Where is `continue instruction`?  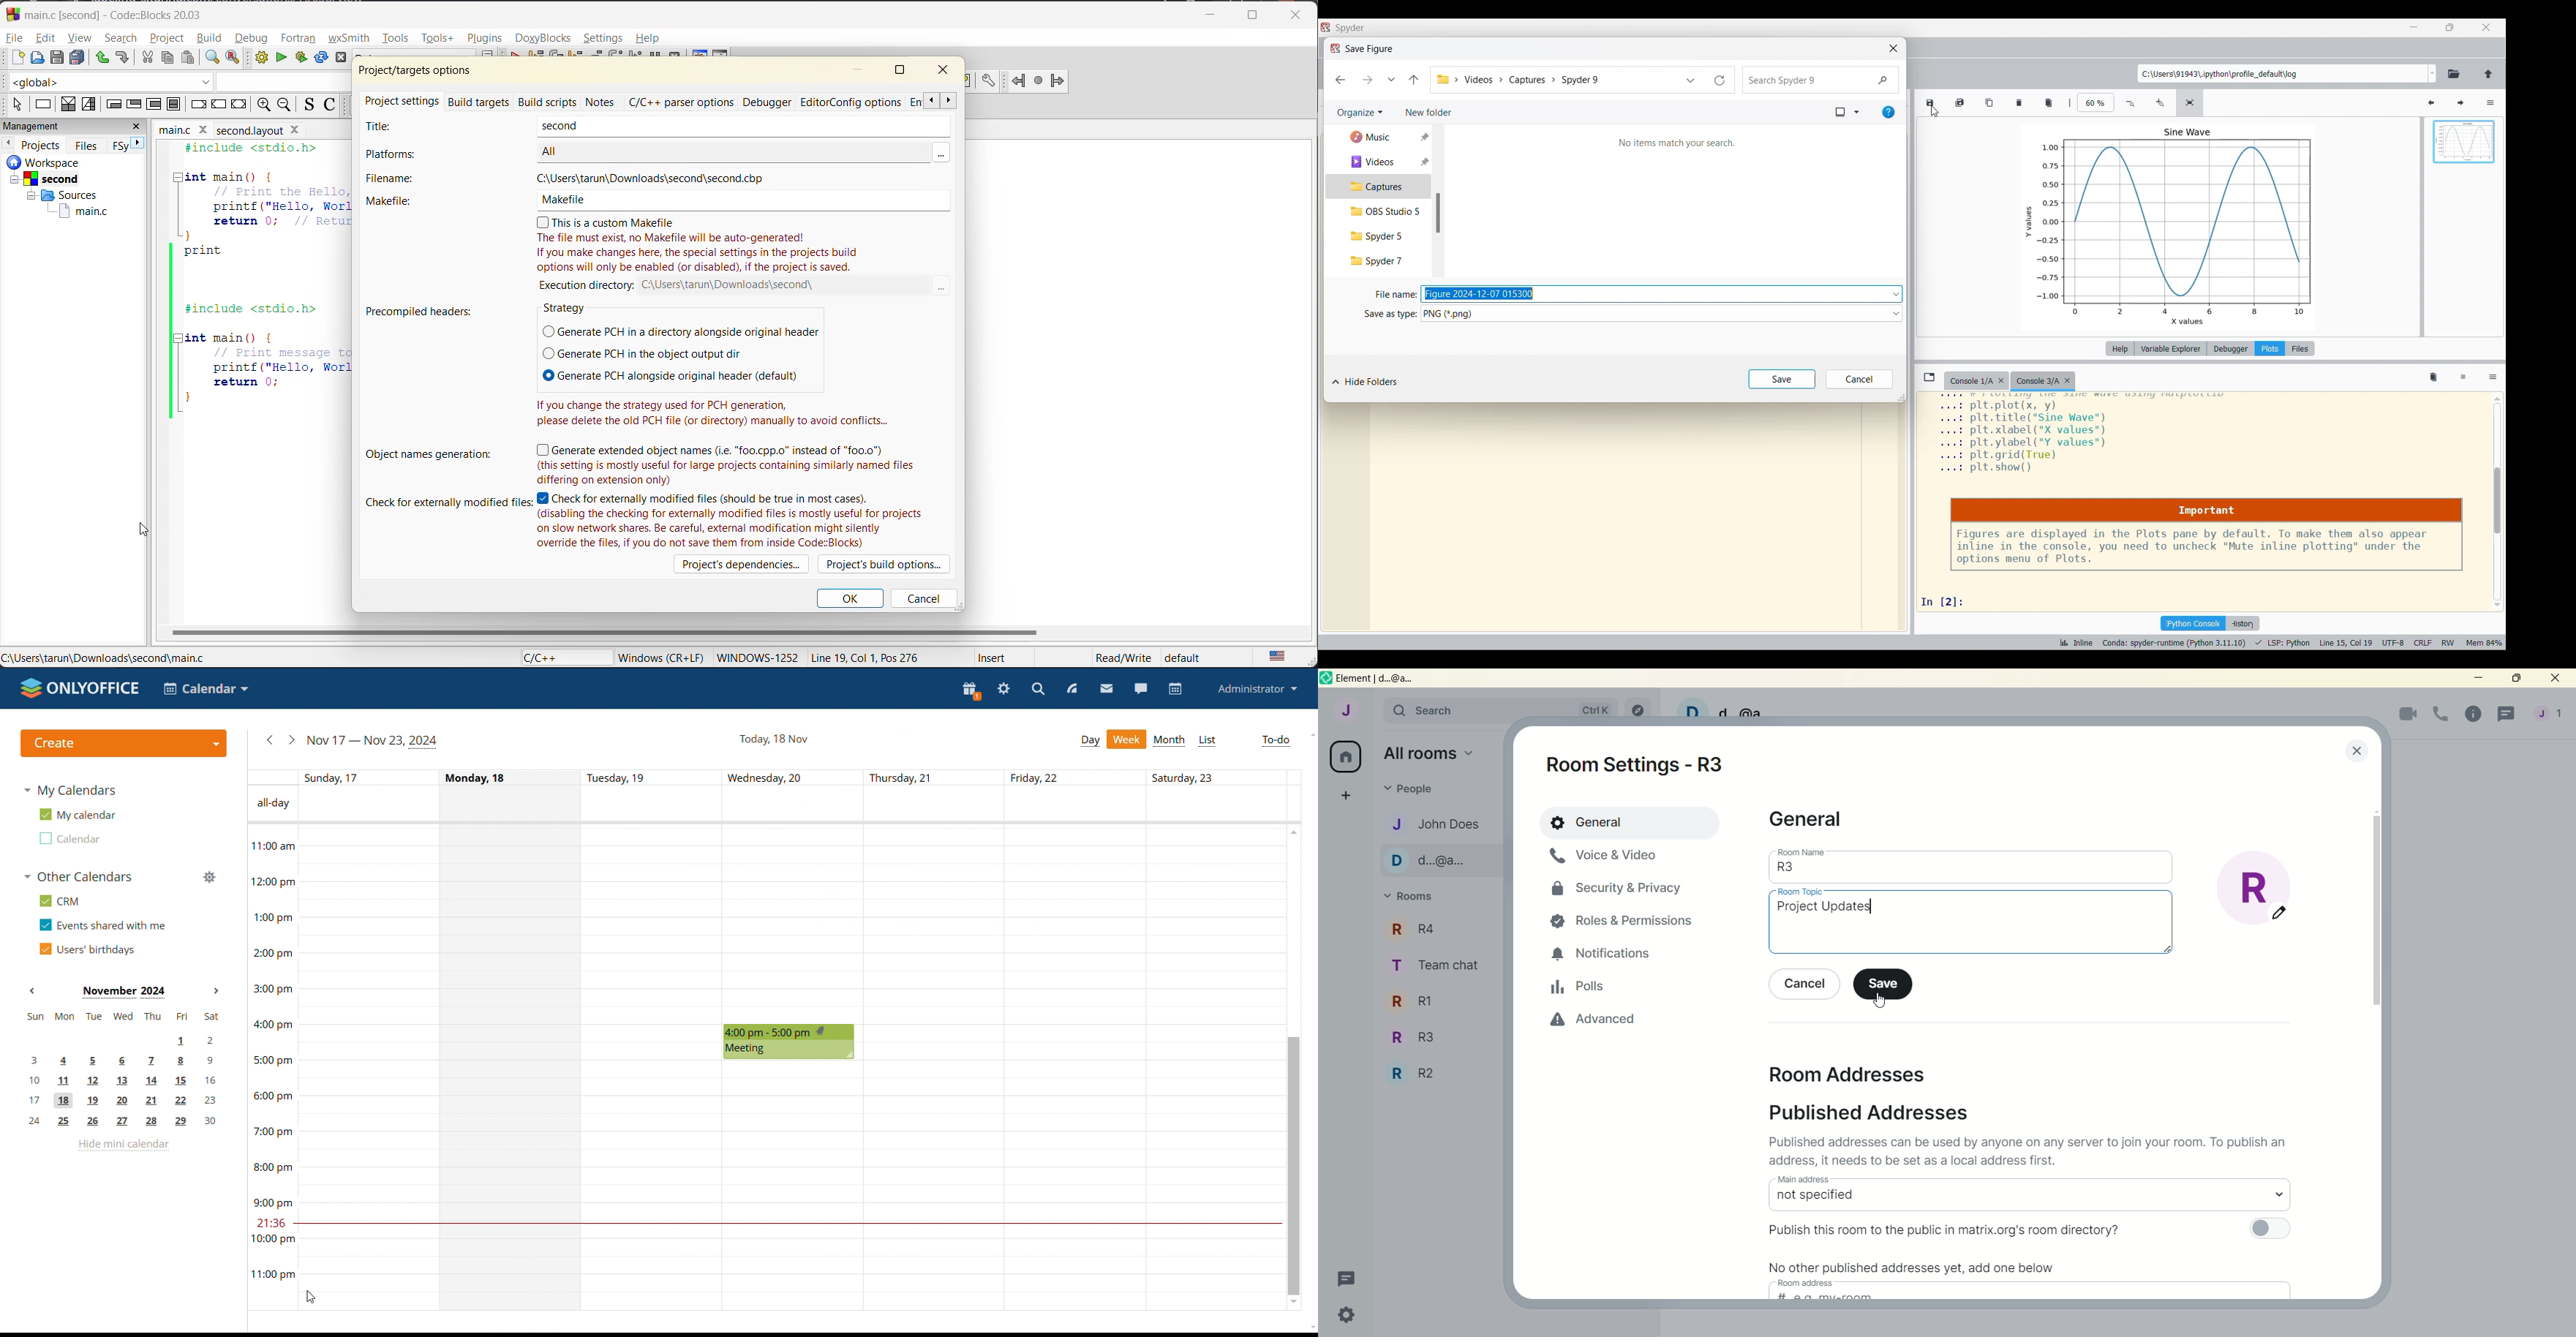 continue instruction is located at coordinates (220, 104).